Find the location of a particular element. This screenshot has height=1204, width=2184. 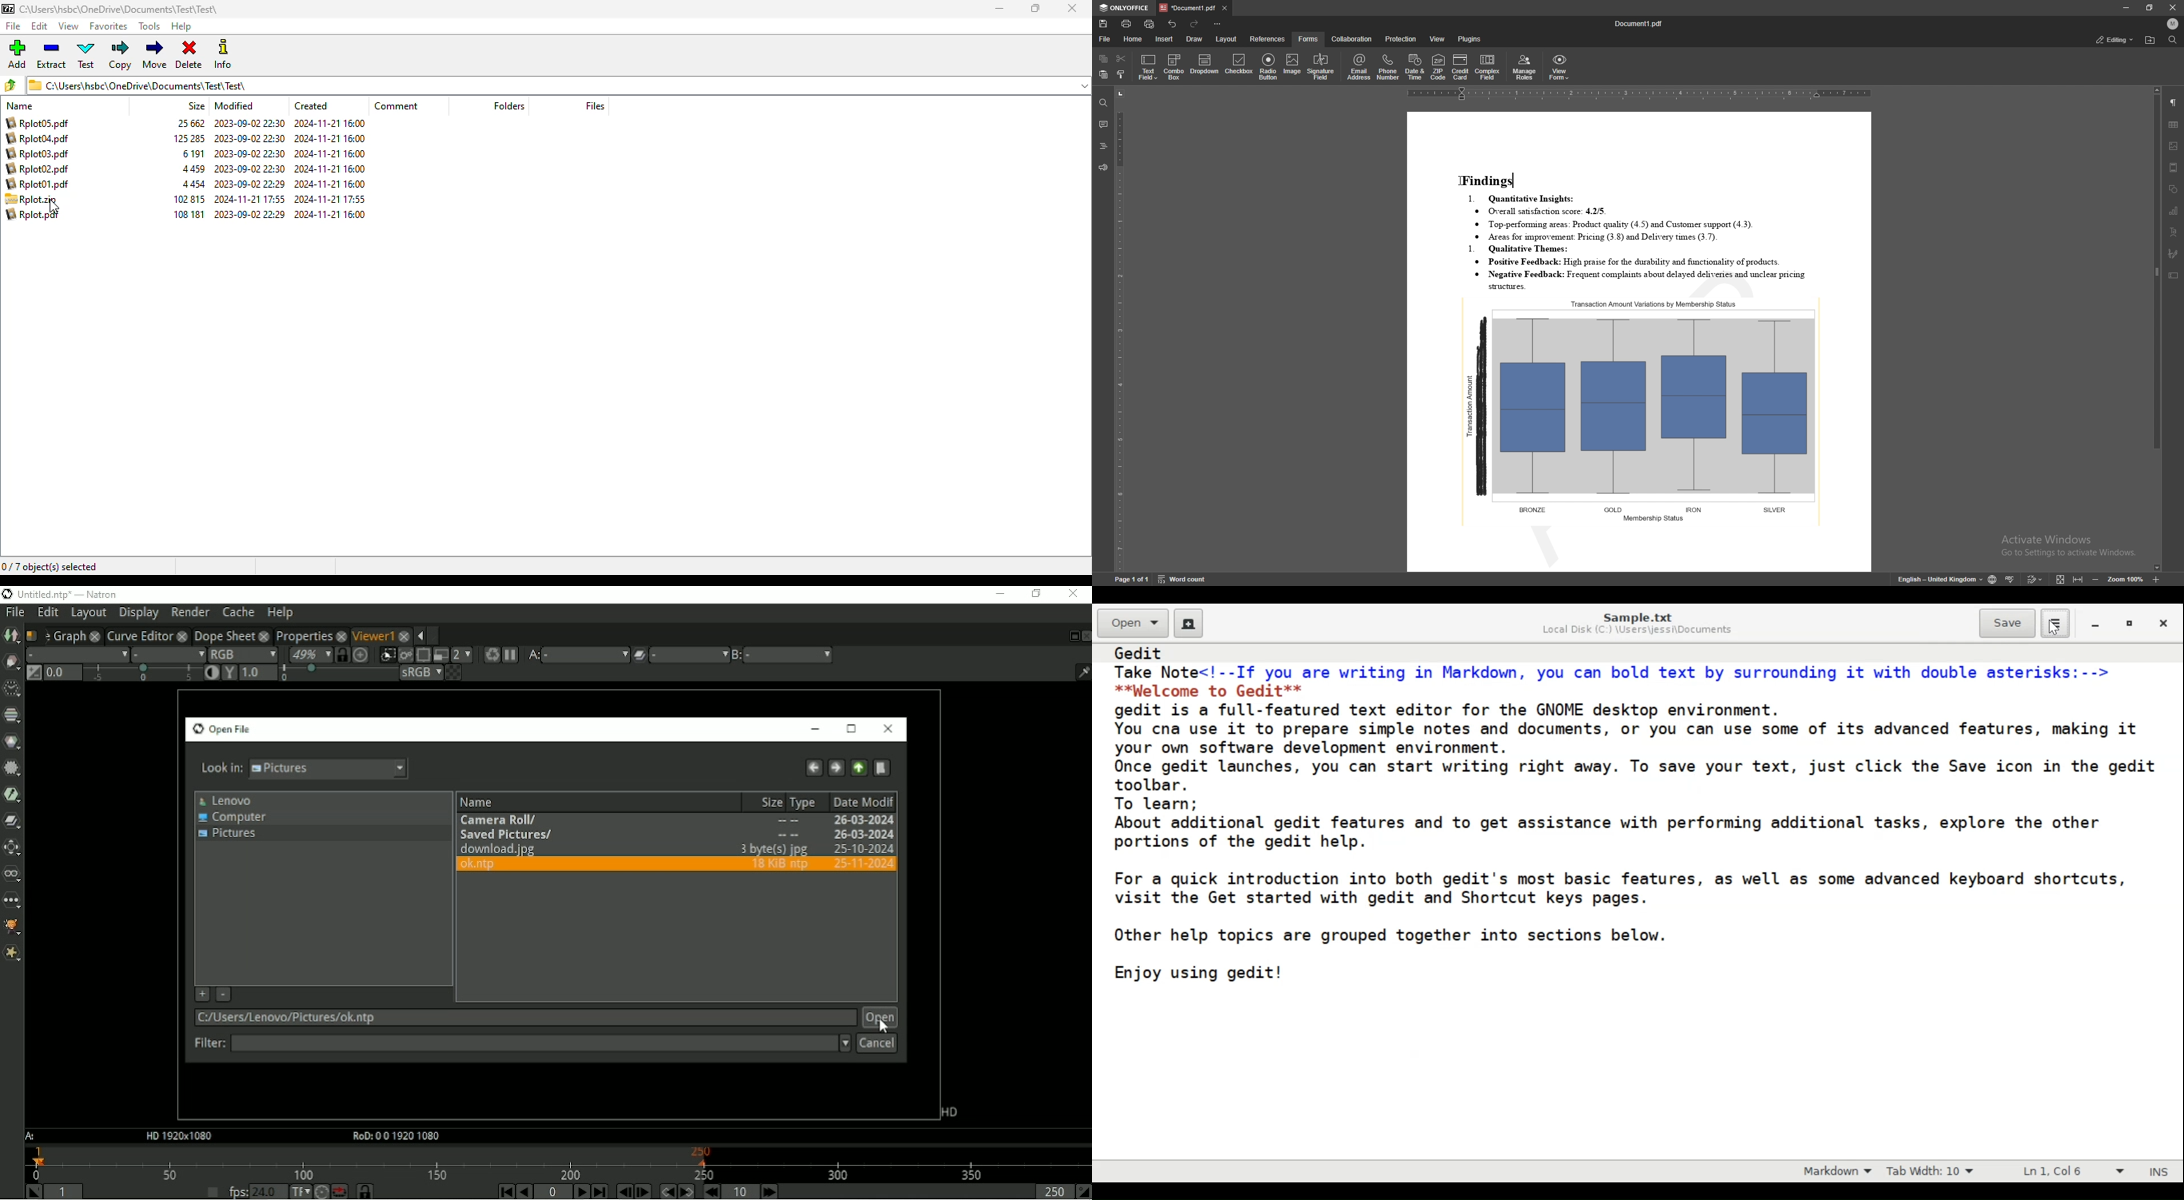

Minimize is located at coordinates (815, 729).